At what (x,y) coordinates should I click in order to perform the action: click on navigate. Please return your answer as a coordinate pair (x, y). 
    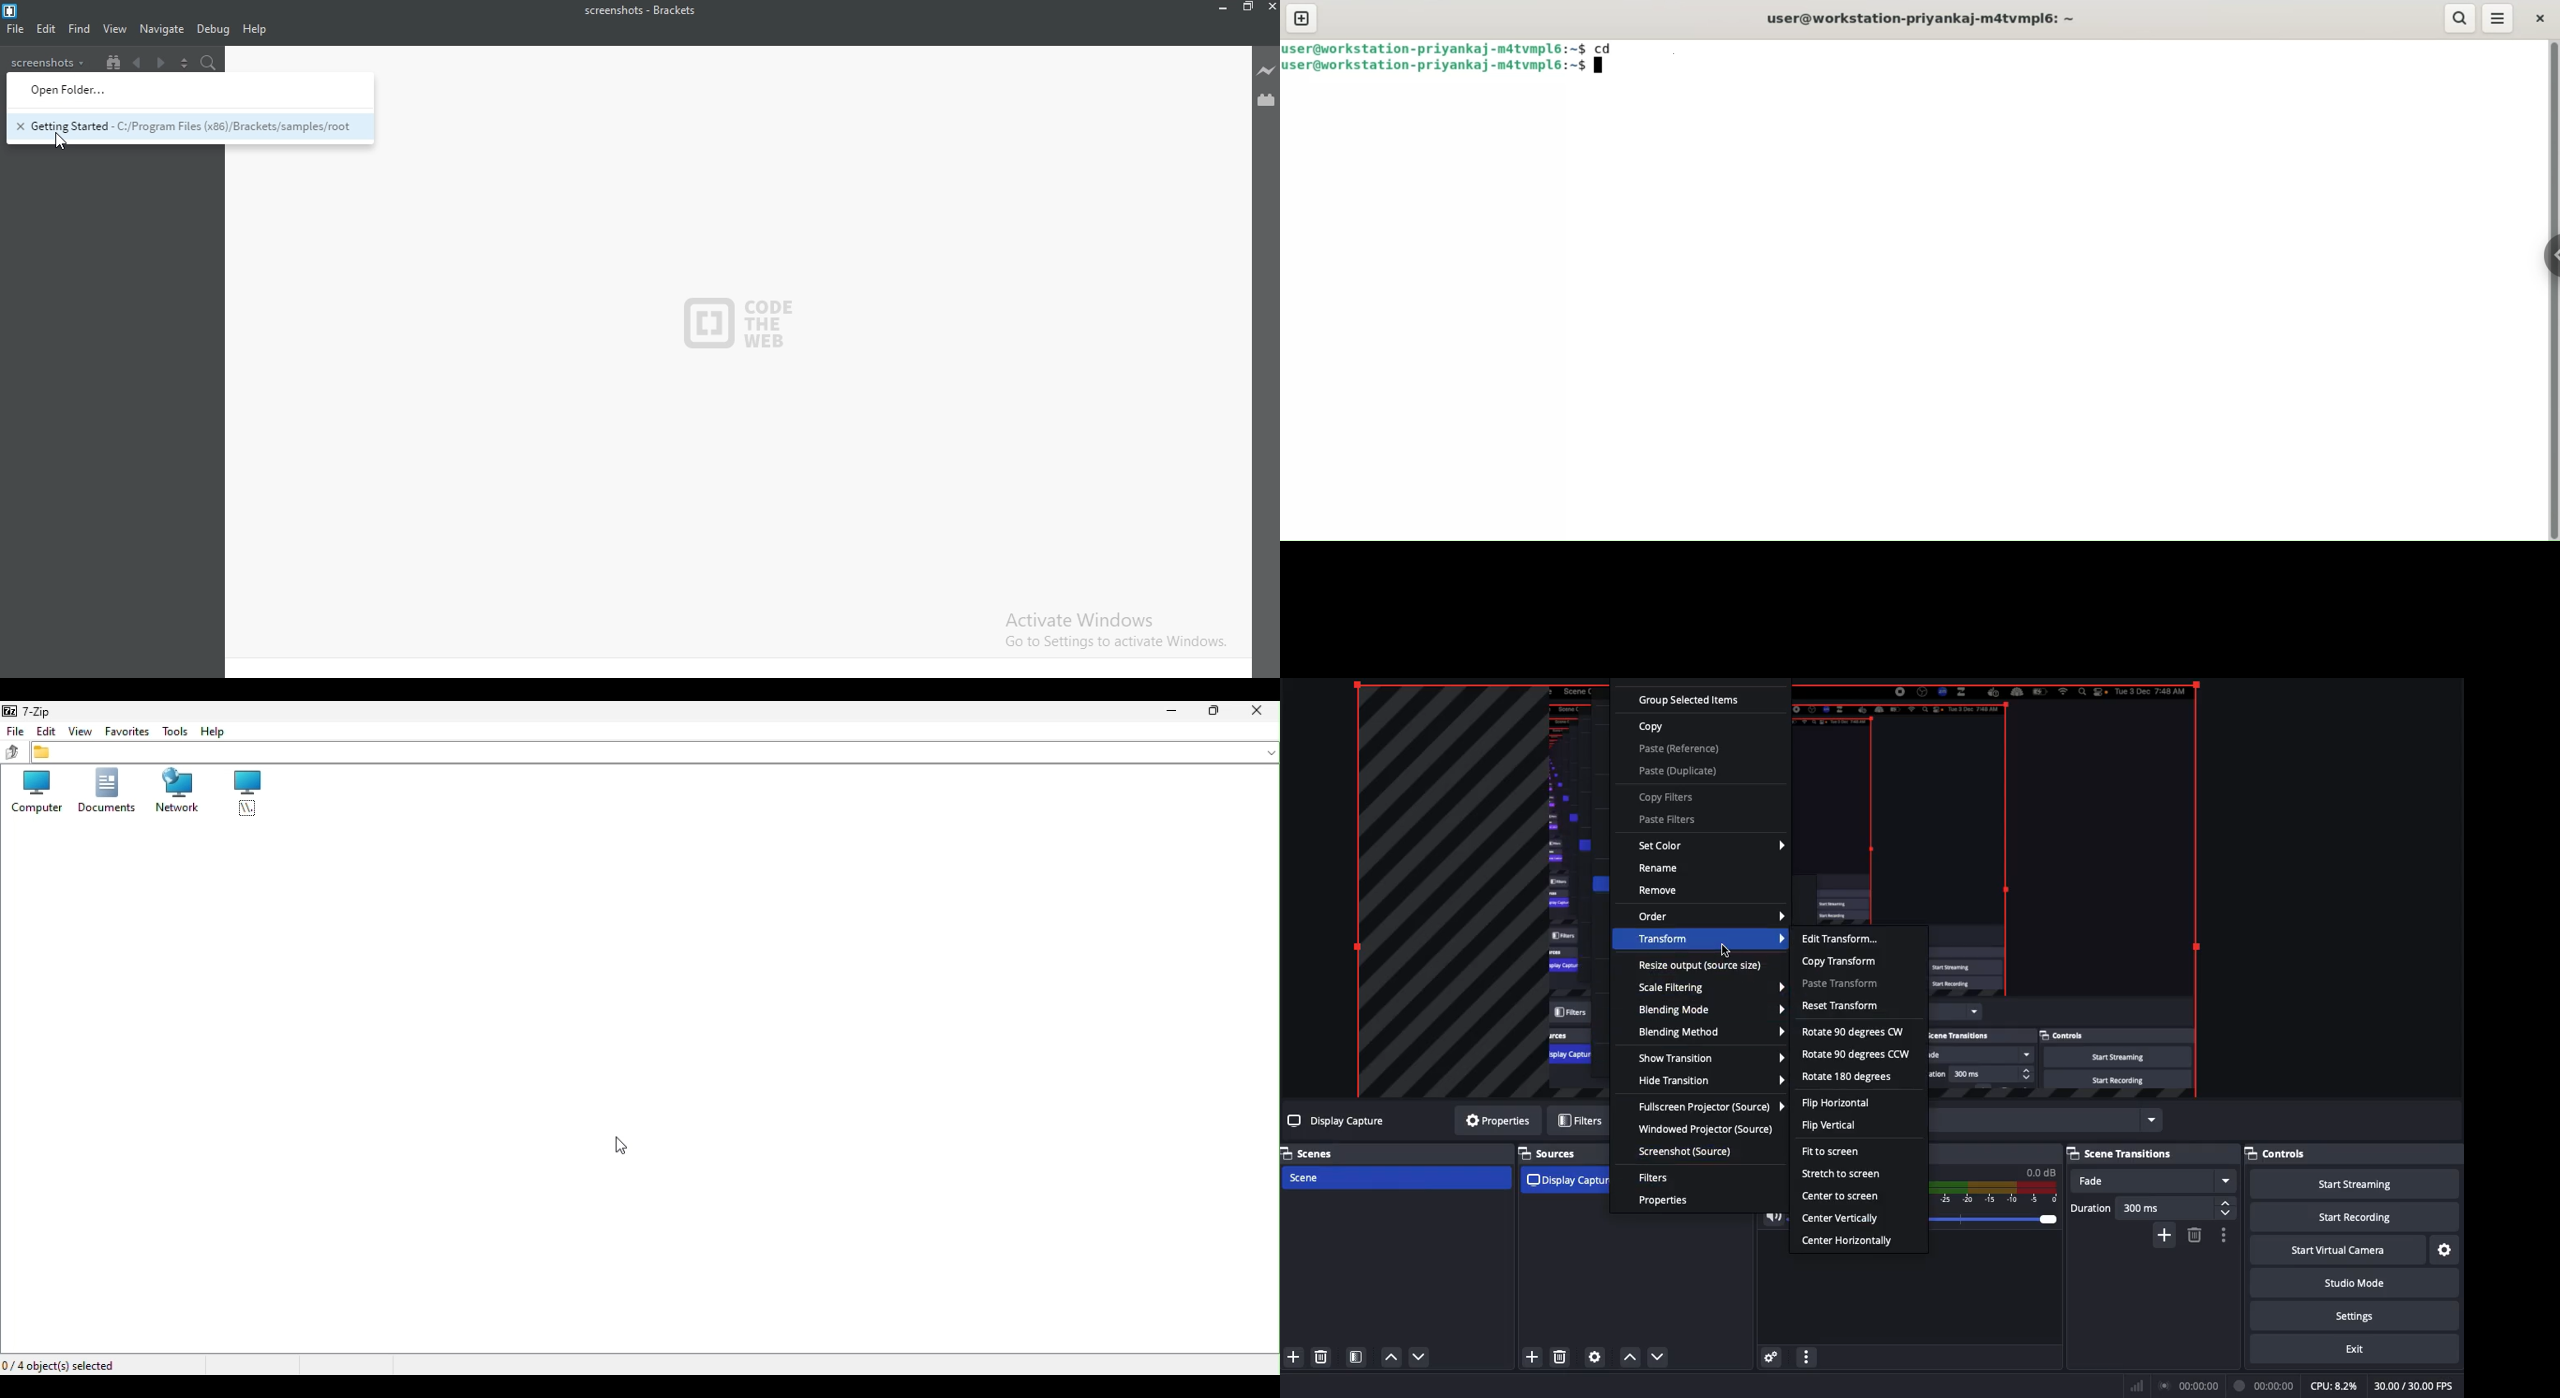
    Looking at the image, I should click on (162, 29).